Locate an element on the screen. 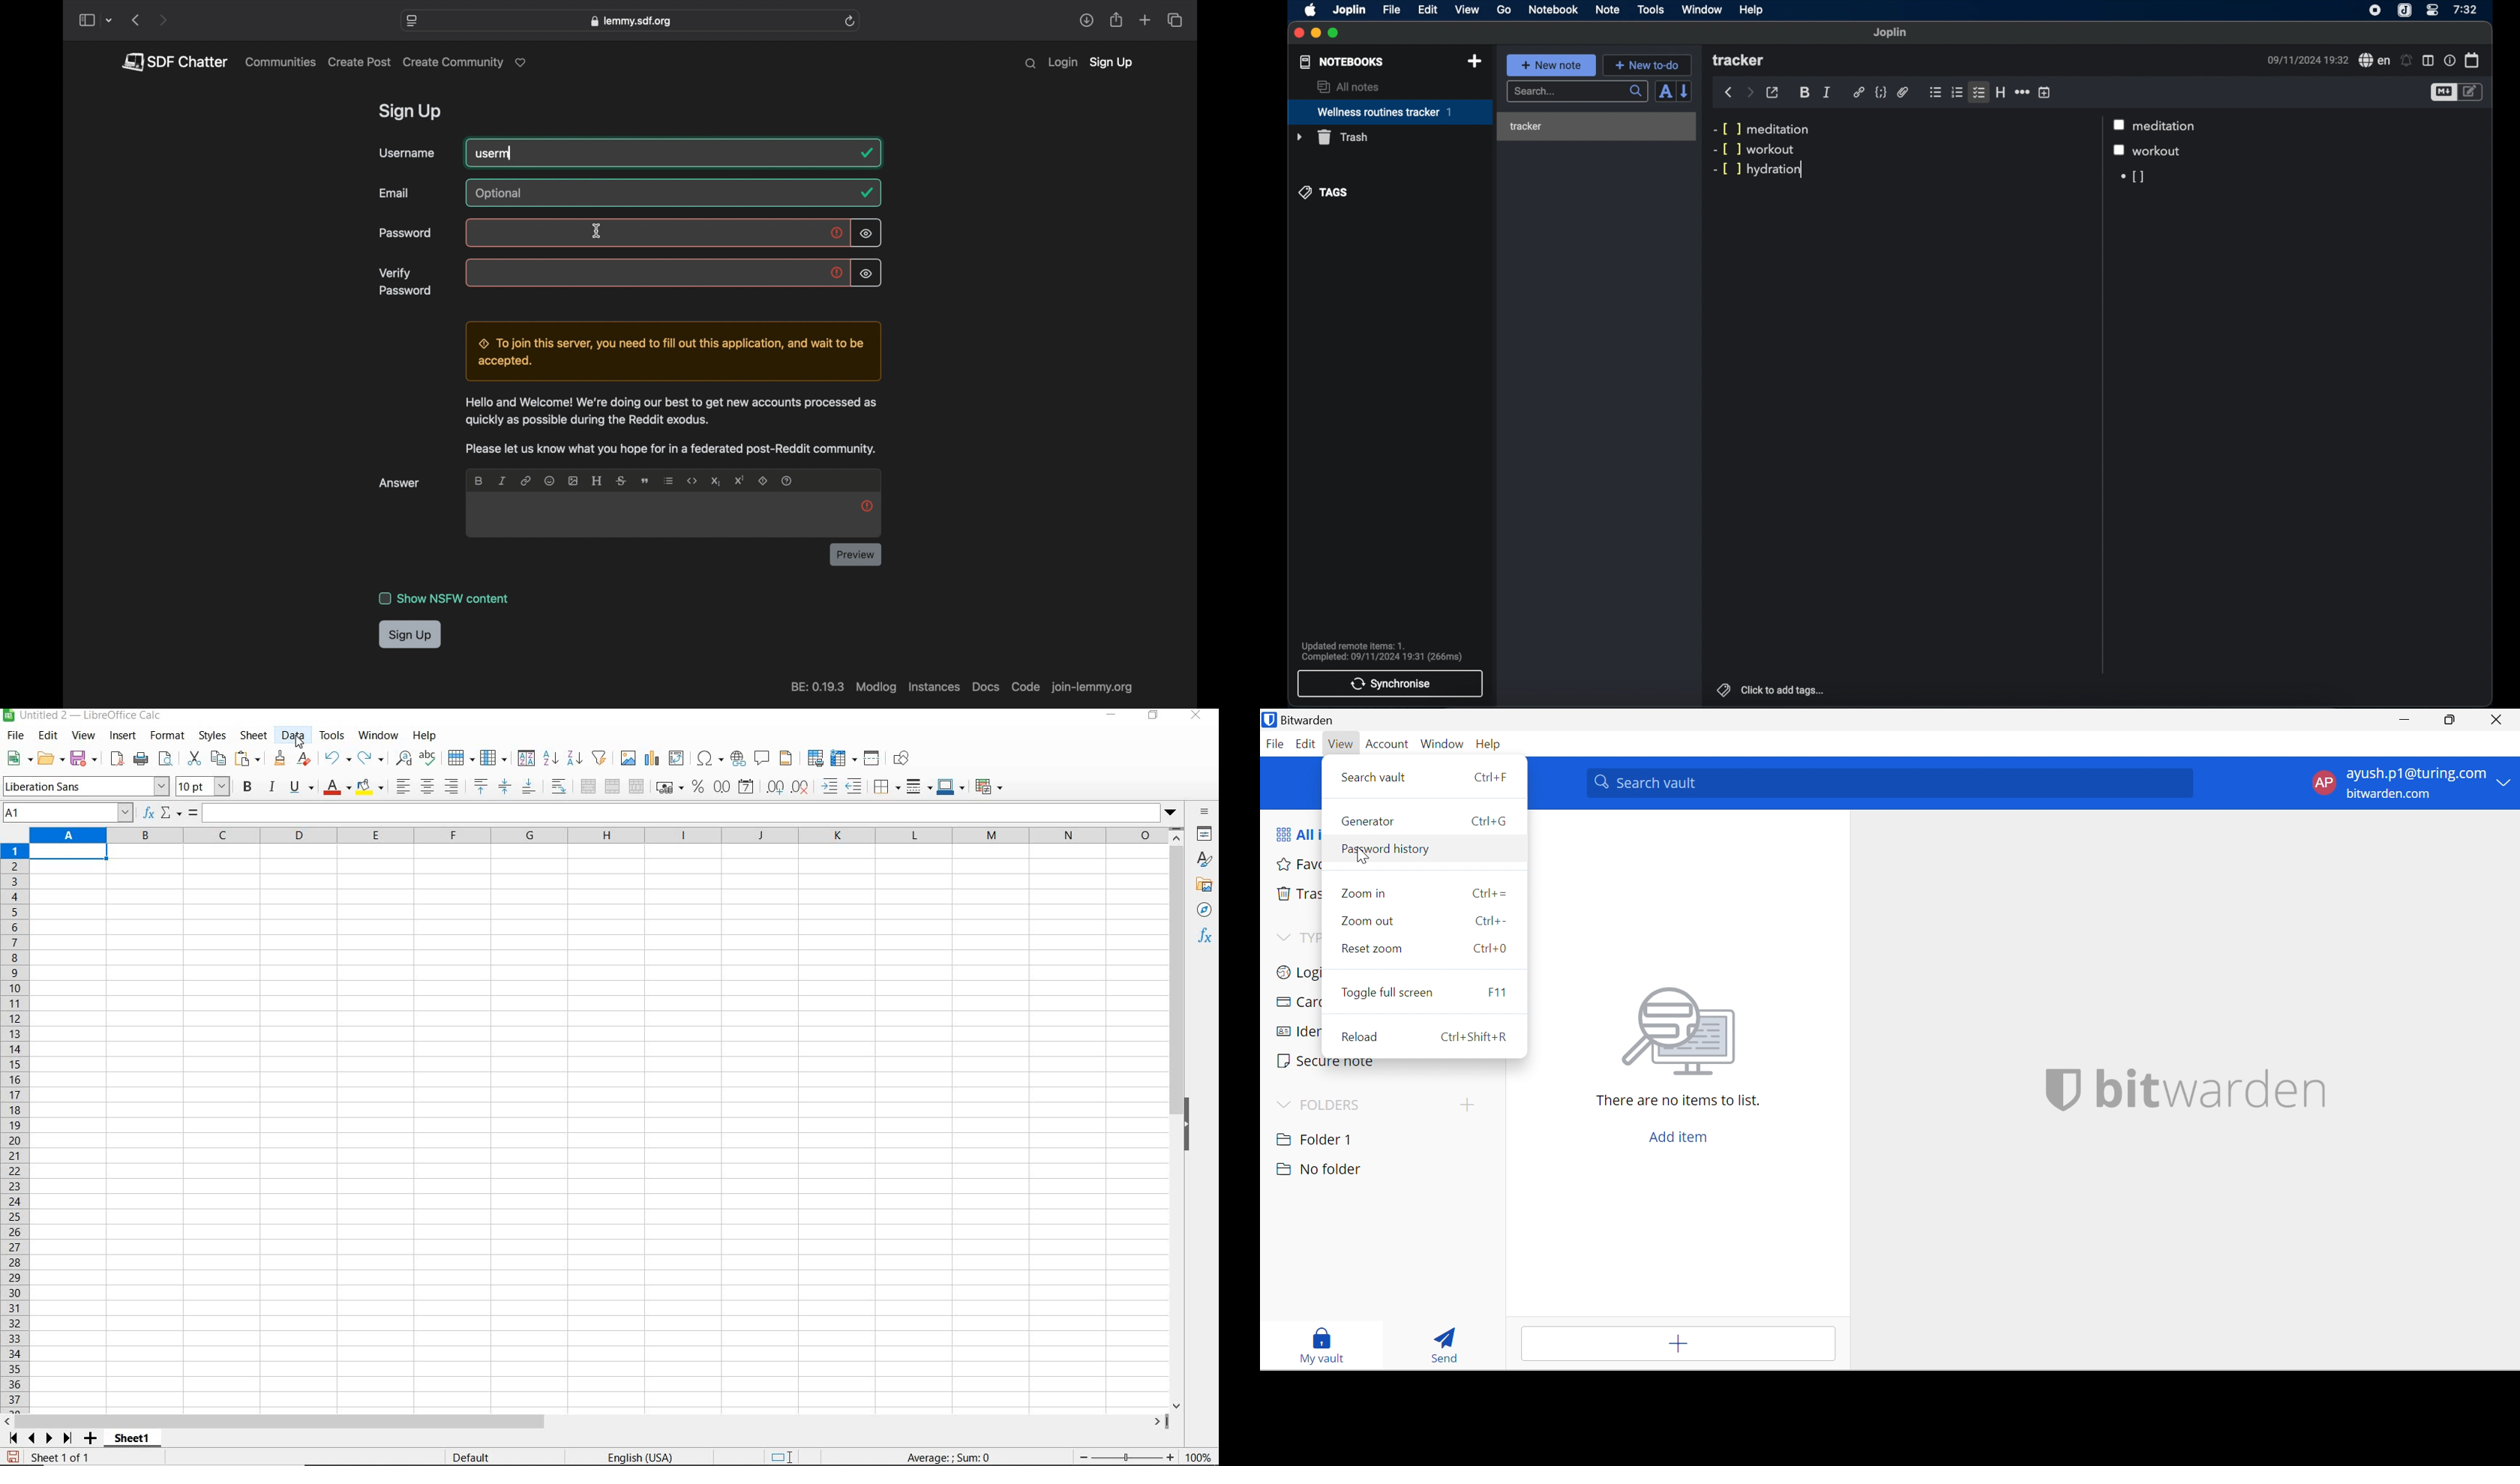  align left is located at coordinates (402, 788).